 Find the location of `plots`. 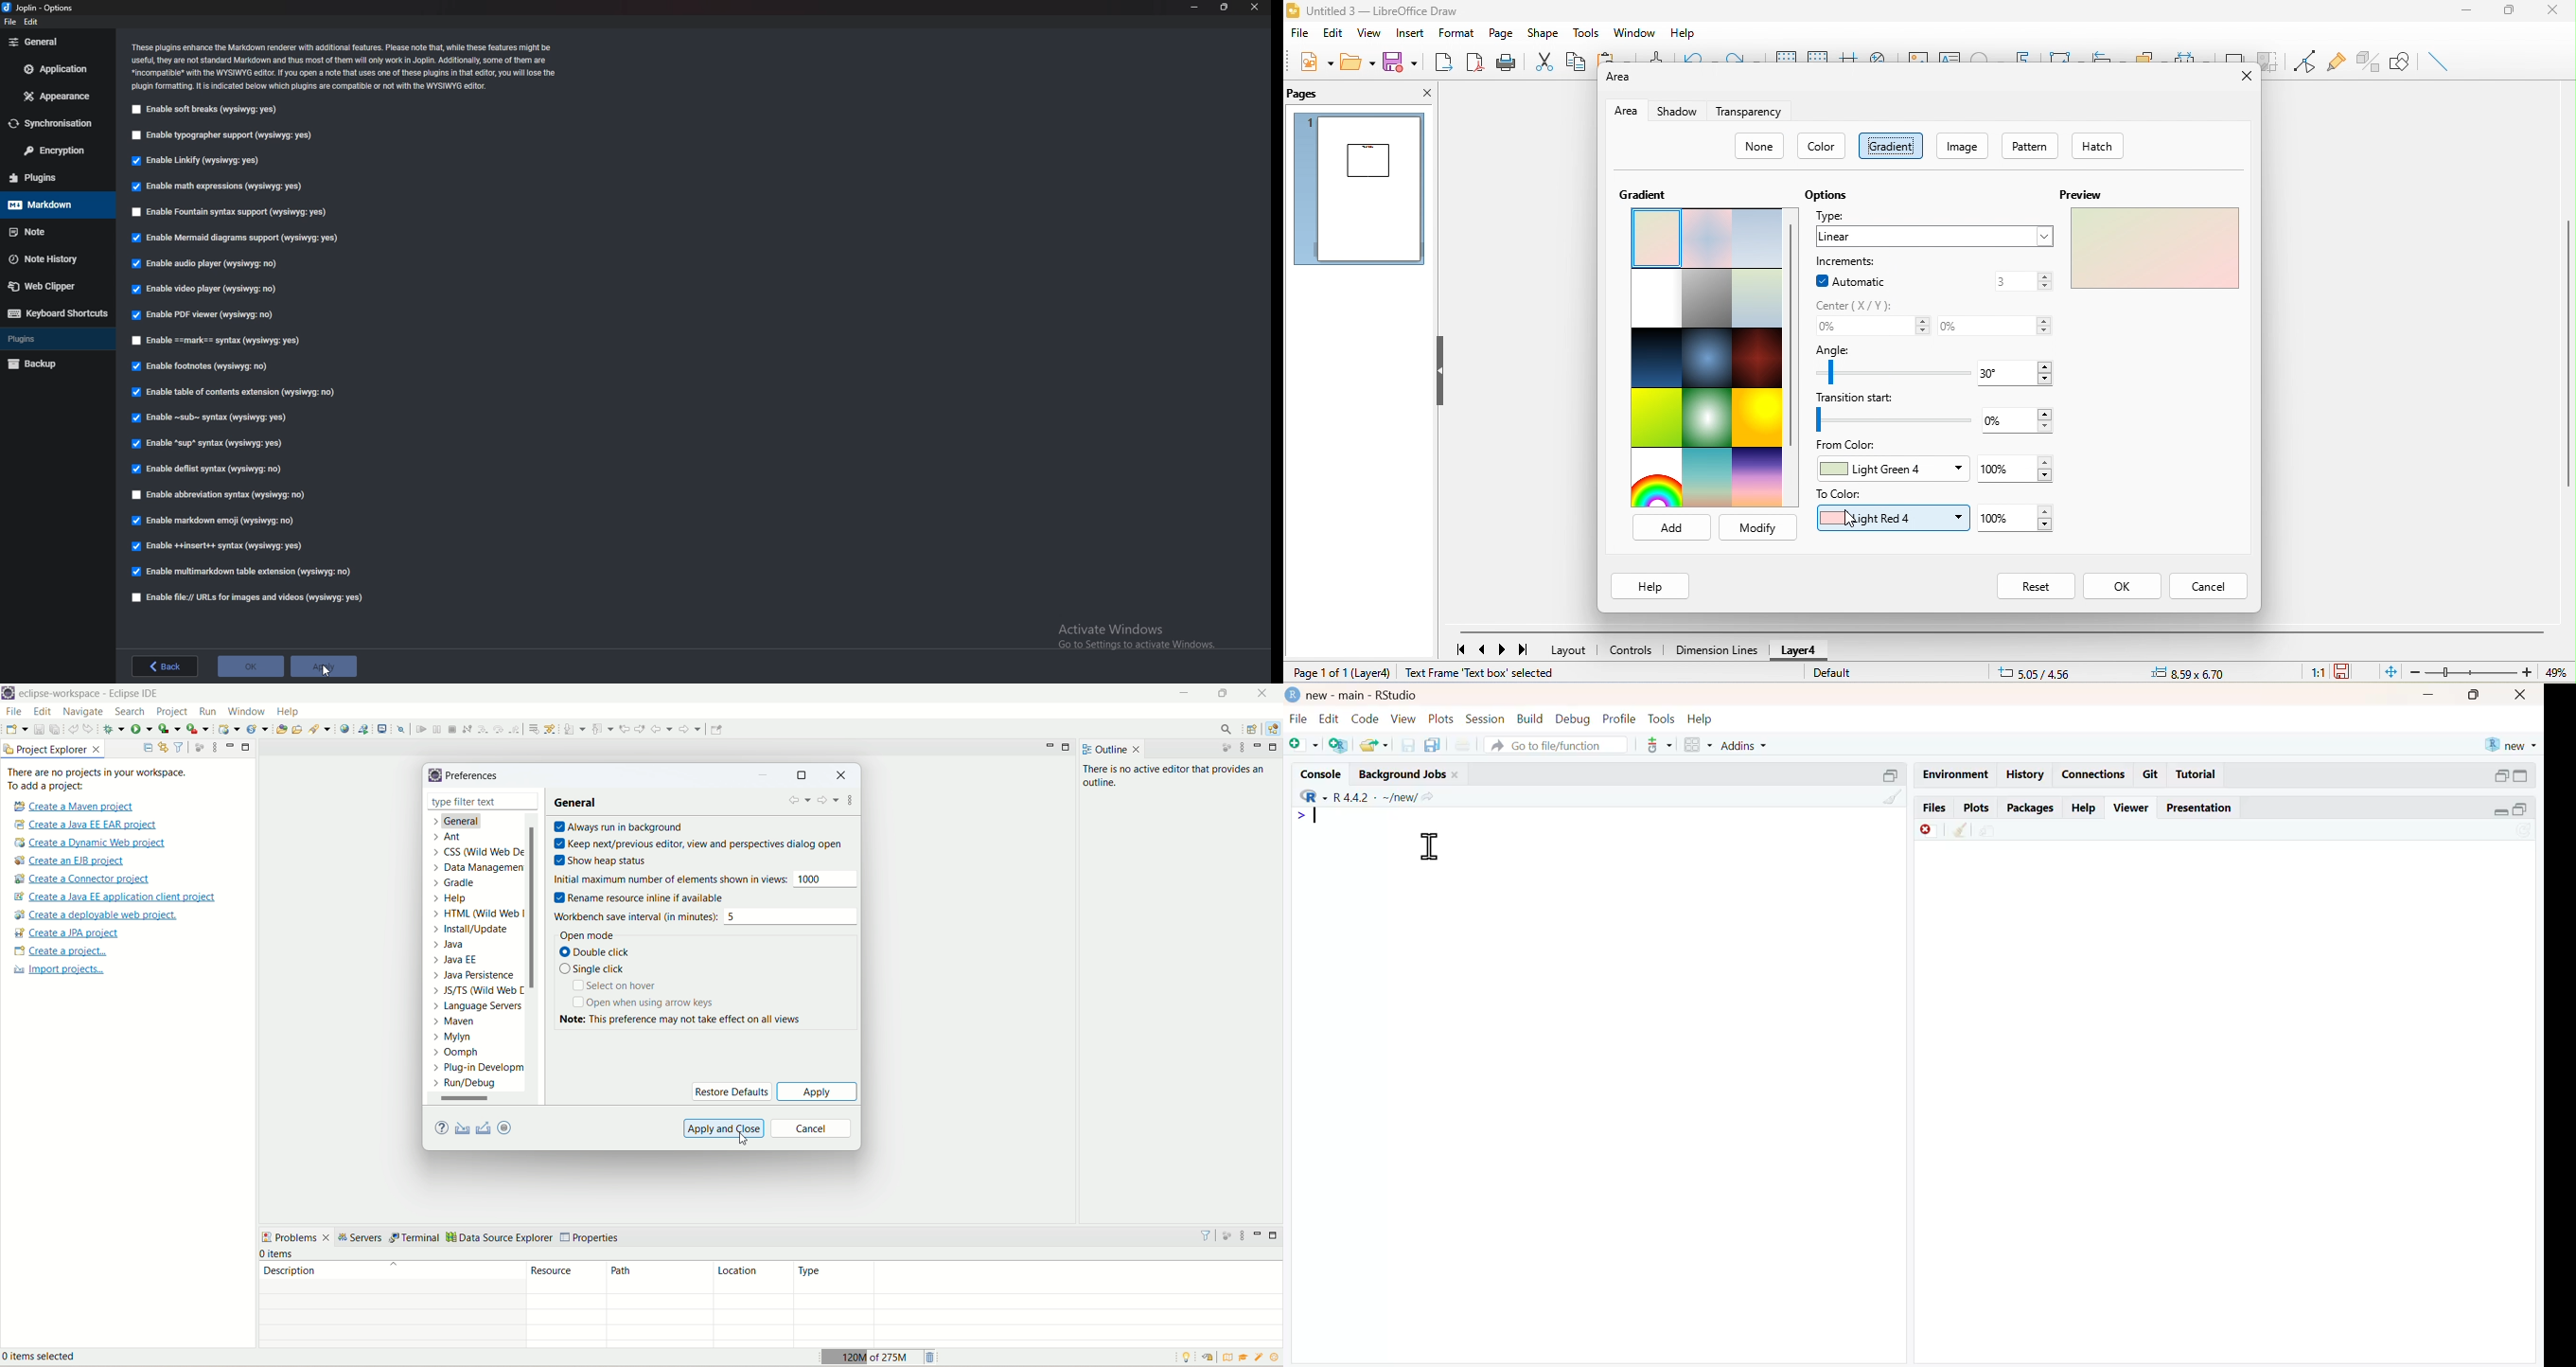

plots is located at coordinates (1978, 808).